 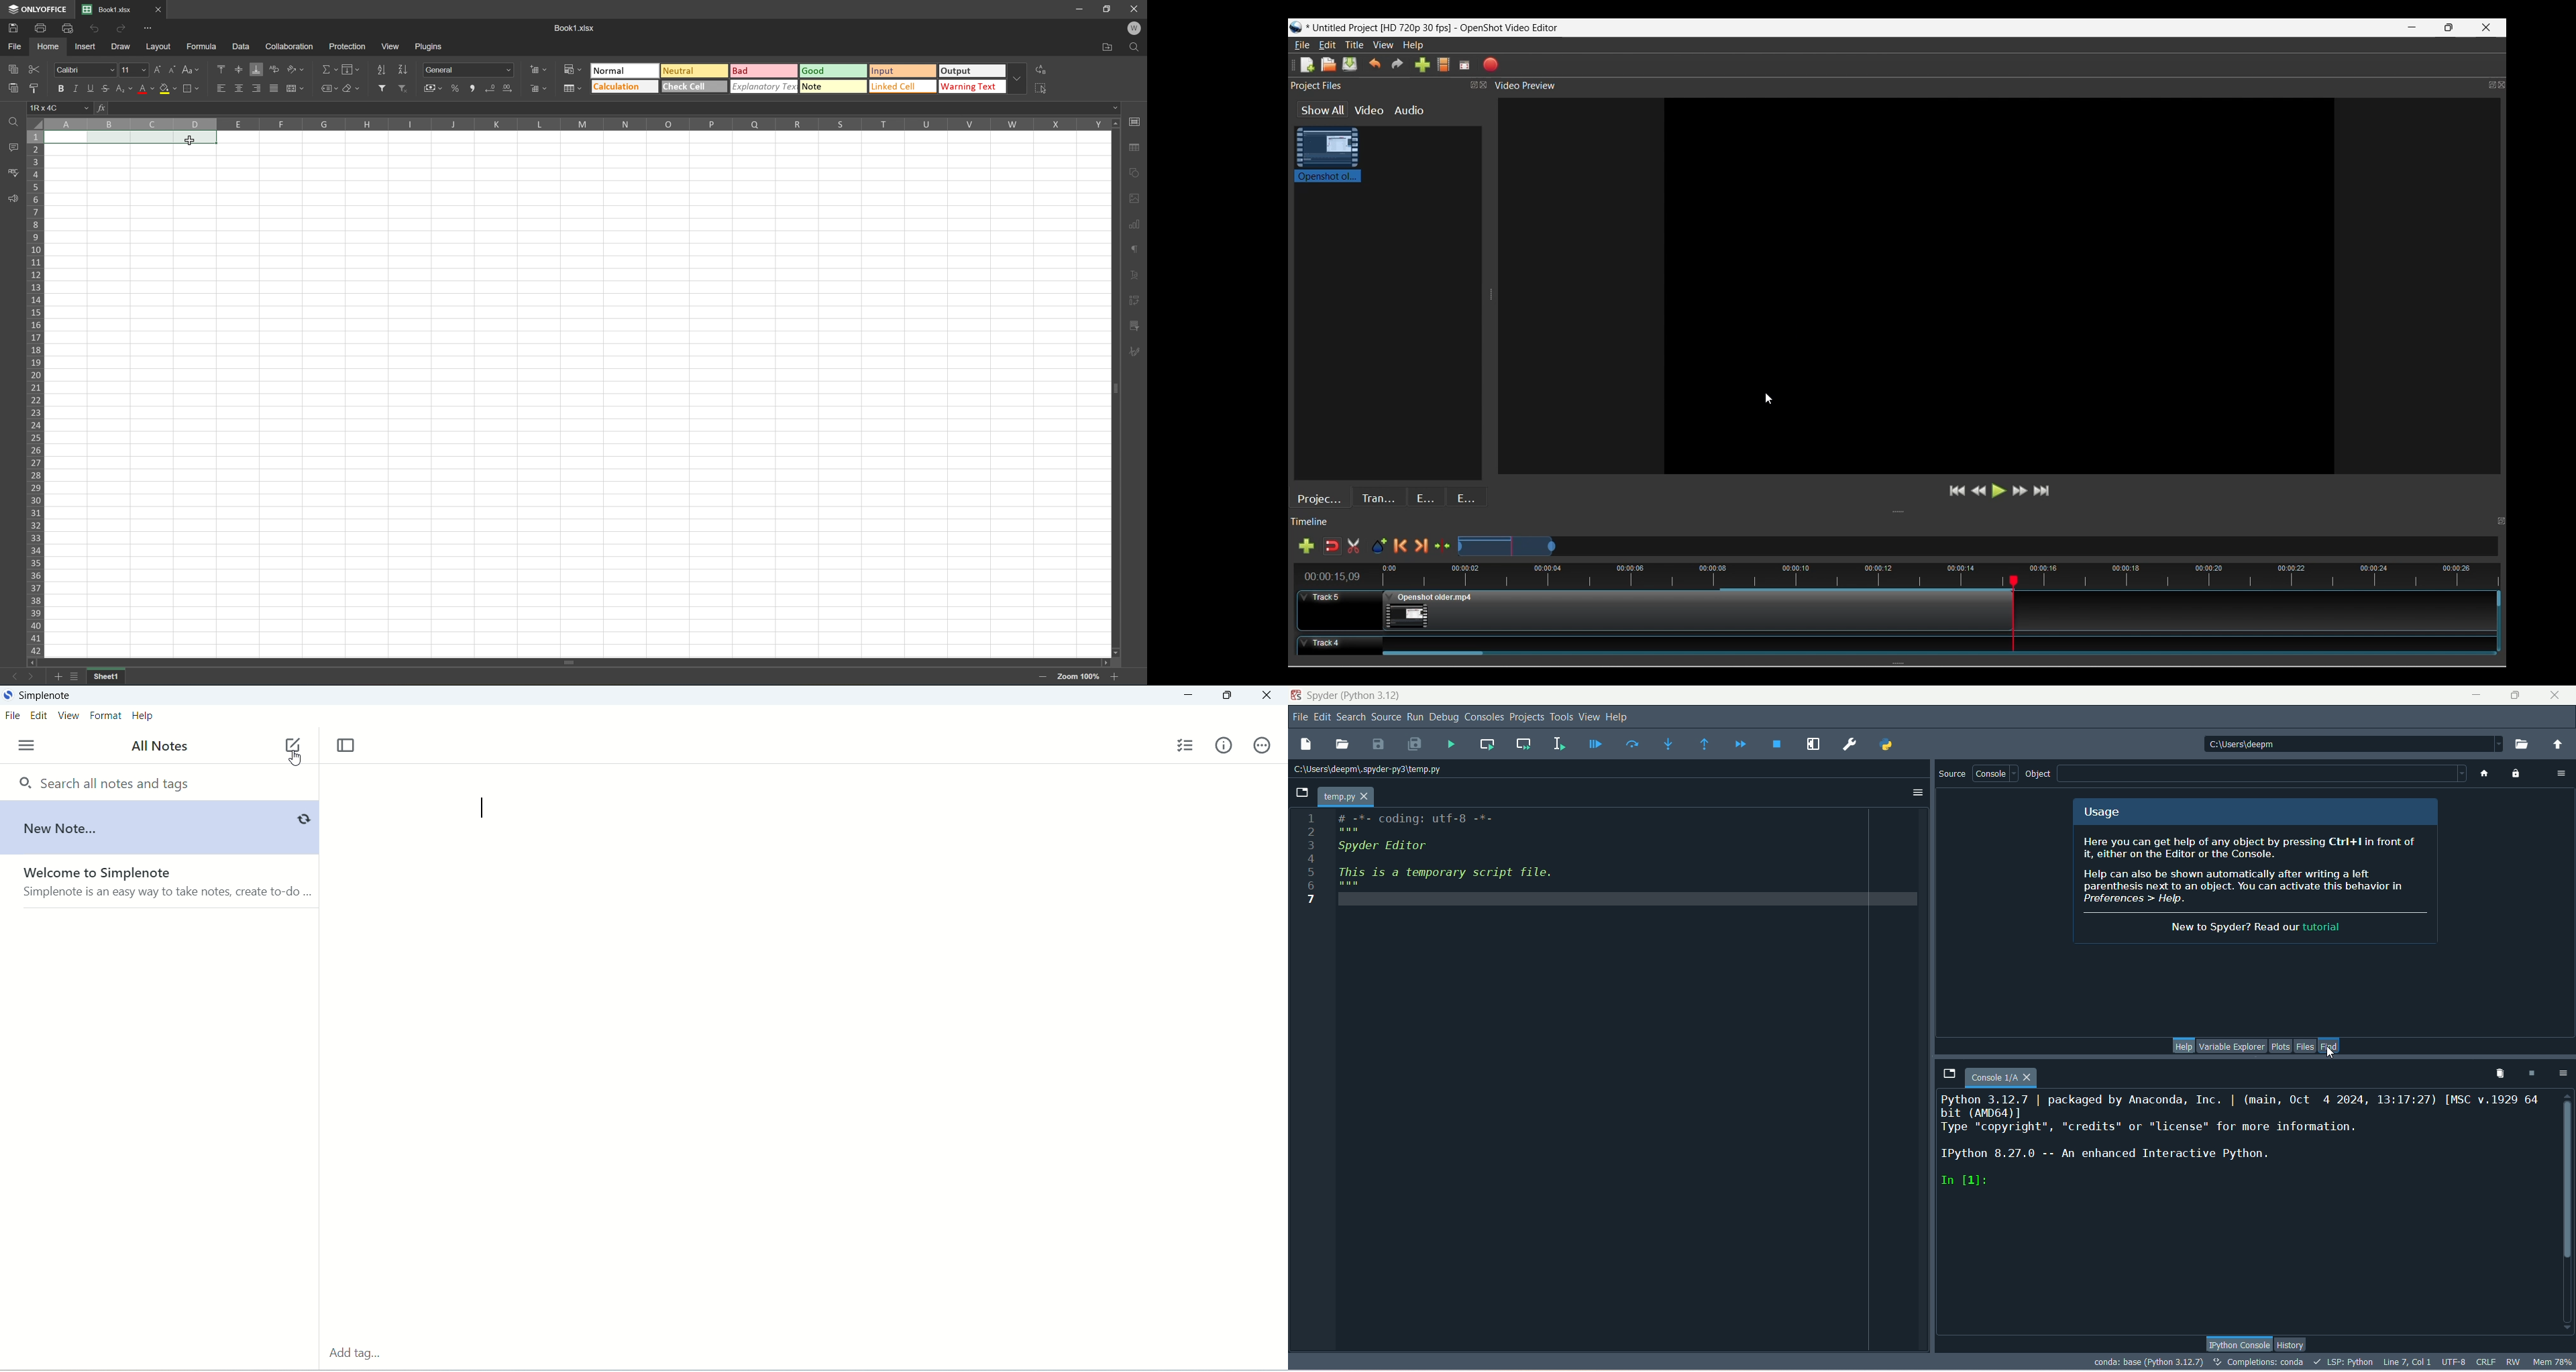 What do you see at coordinates (2557, 773) in the screenshot?
I see `options` at bounding box center [2557, 773].